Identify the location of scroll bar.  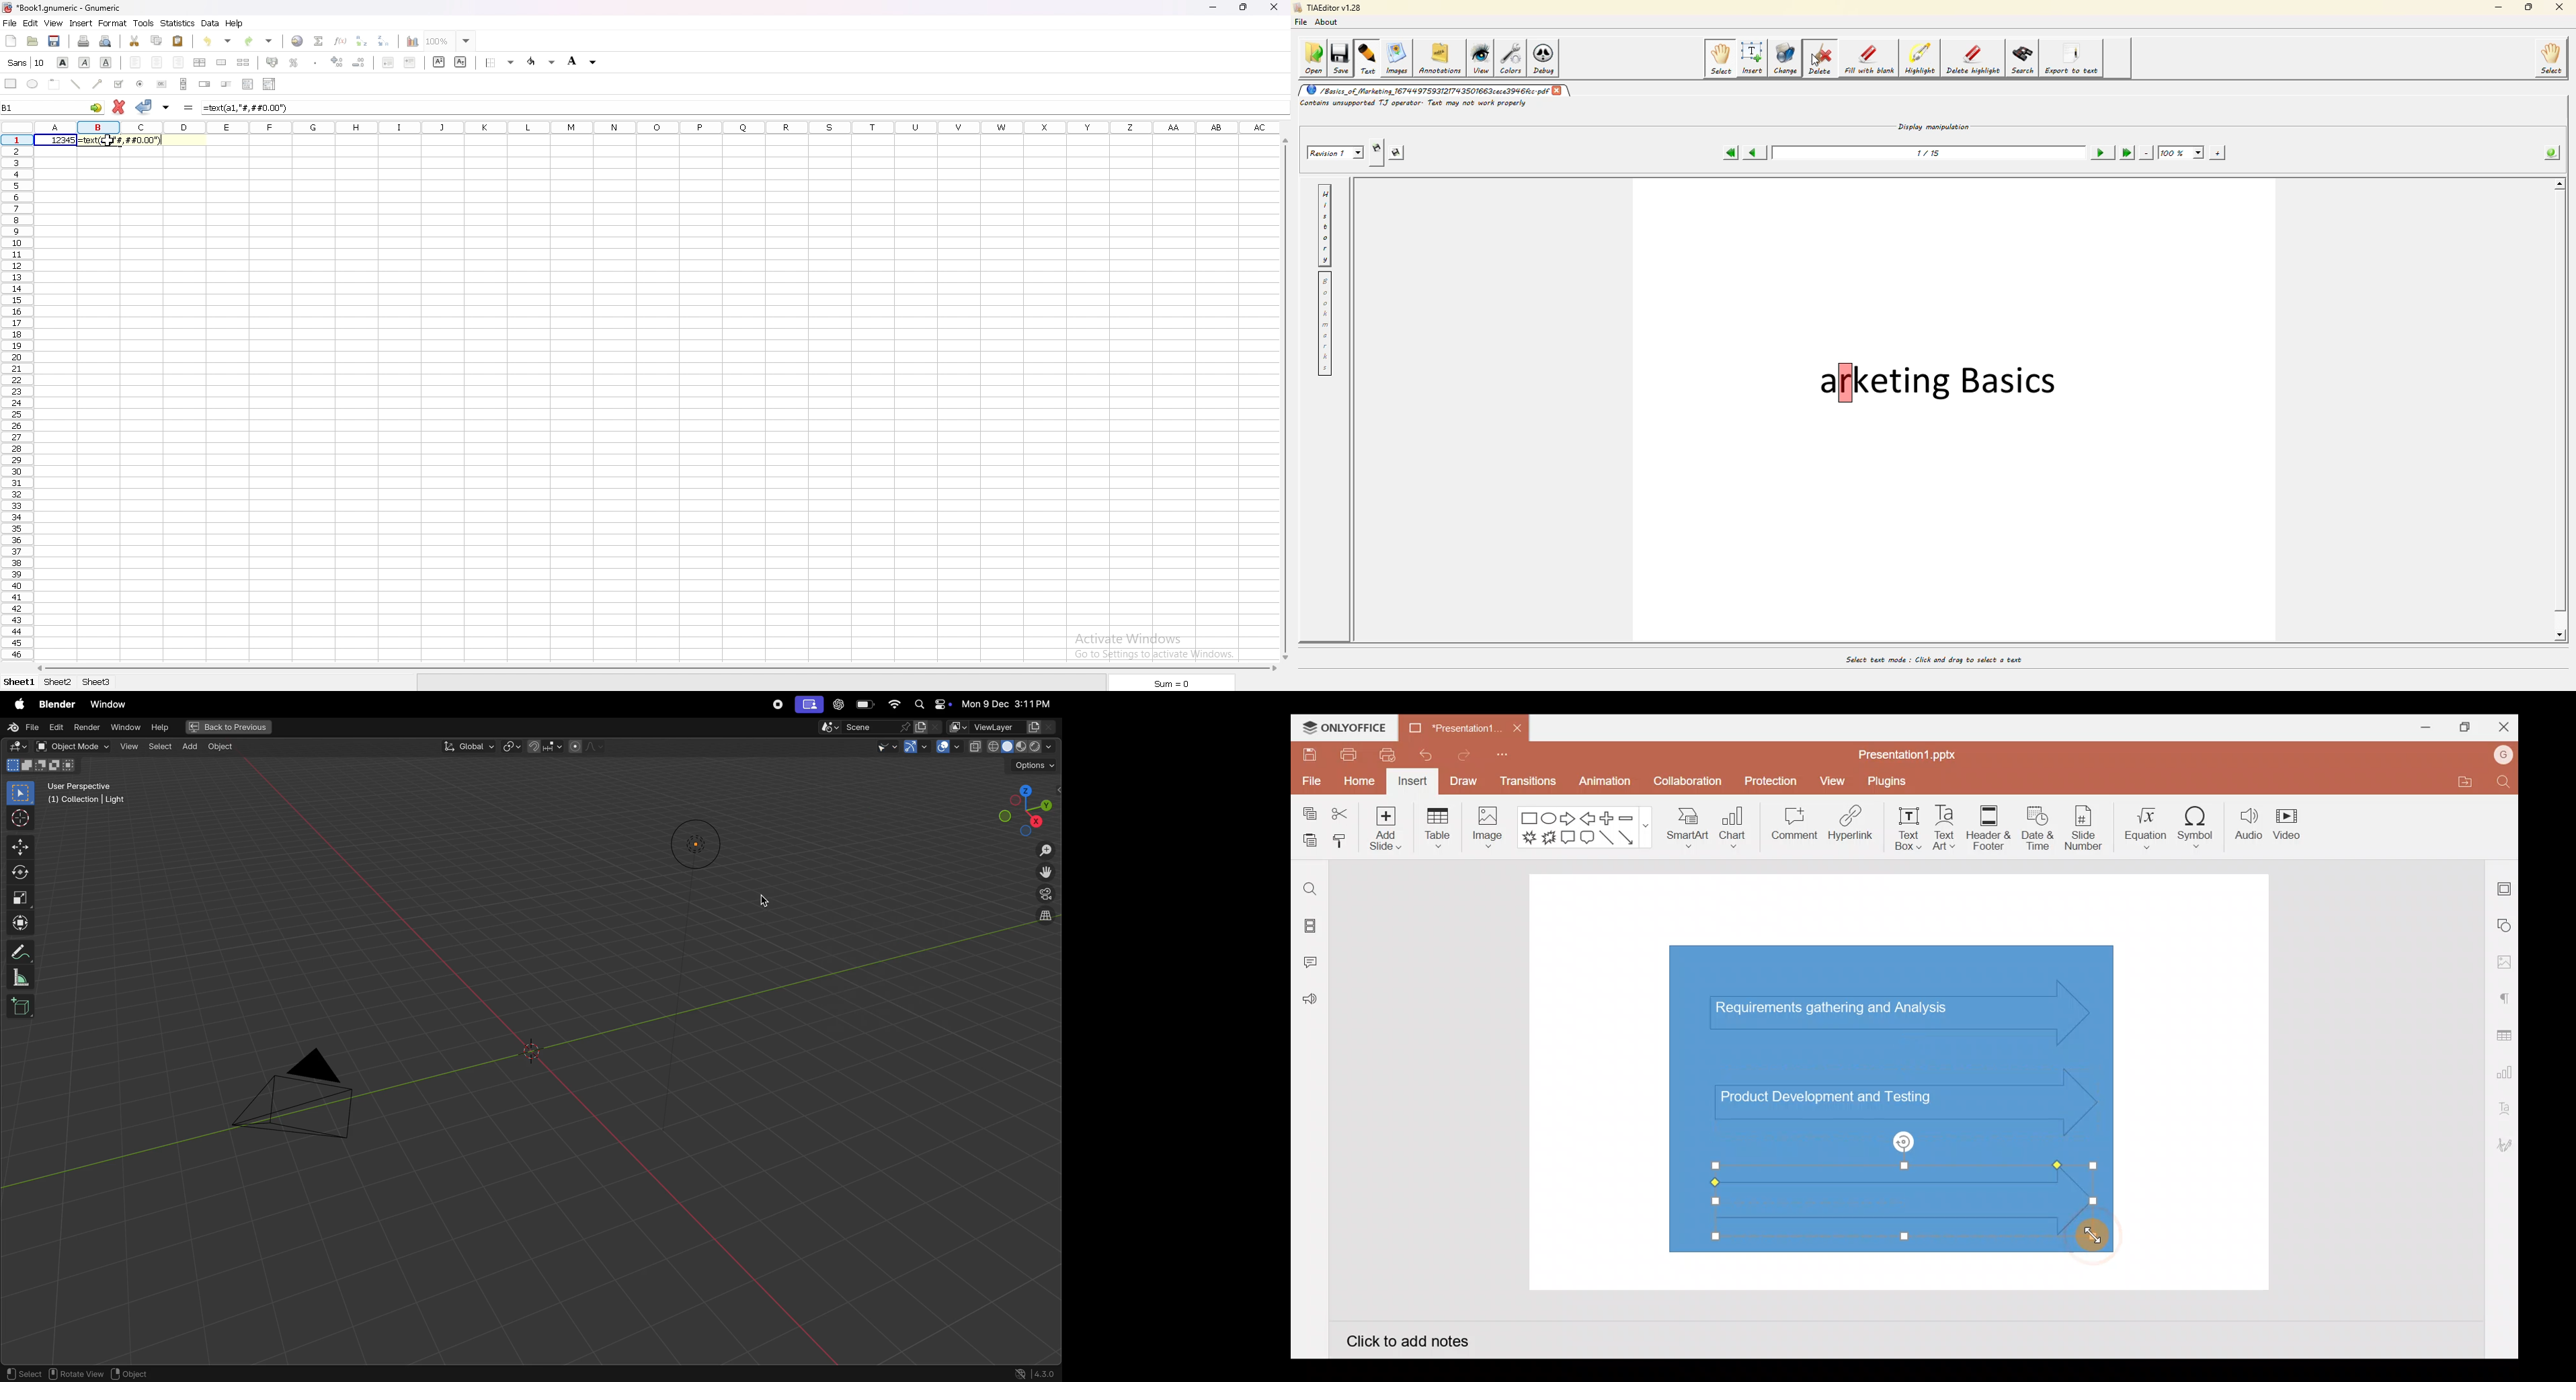
(184, 83).